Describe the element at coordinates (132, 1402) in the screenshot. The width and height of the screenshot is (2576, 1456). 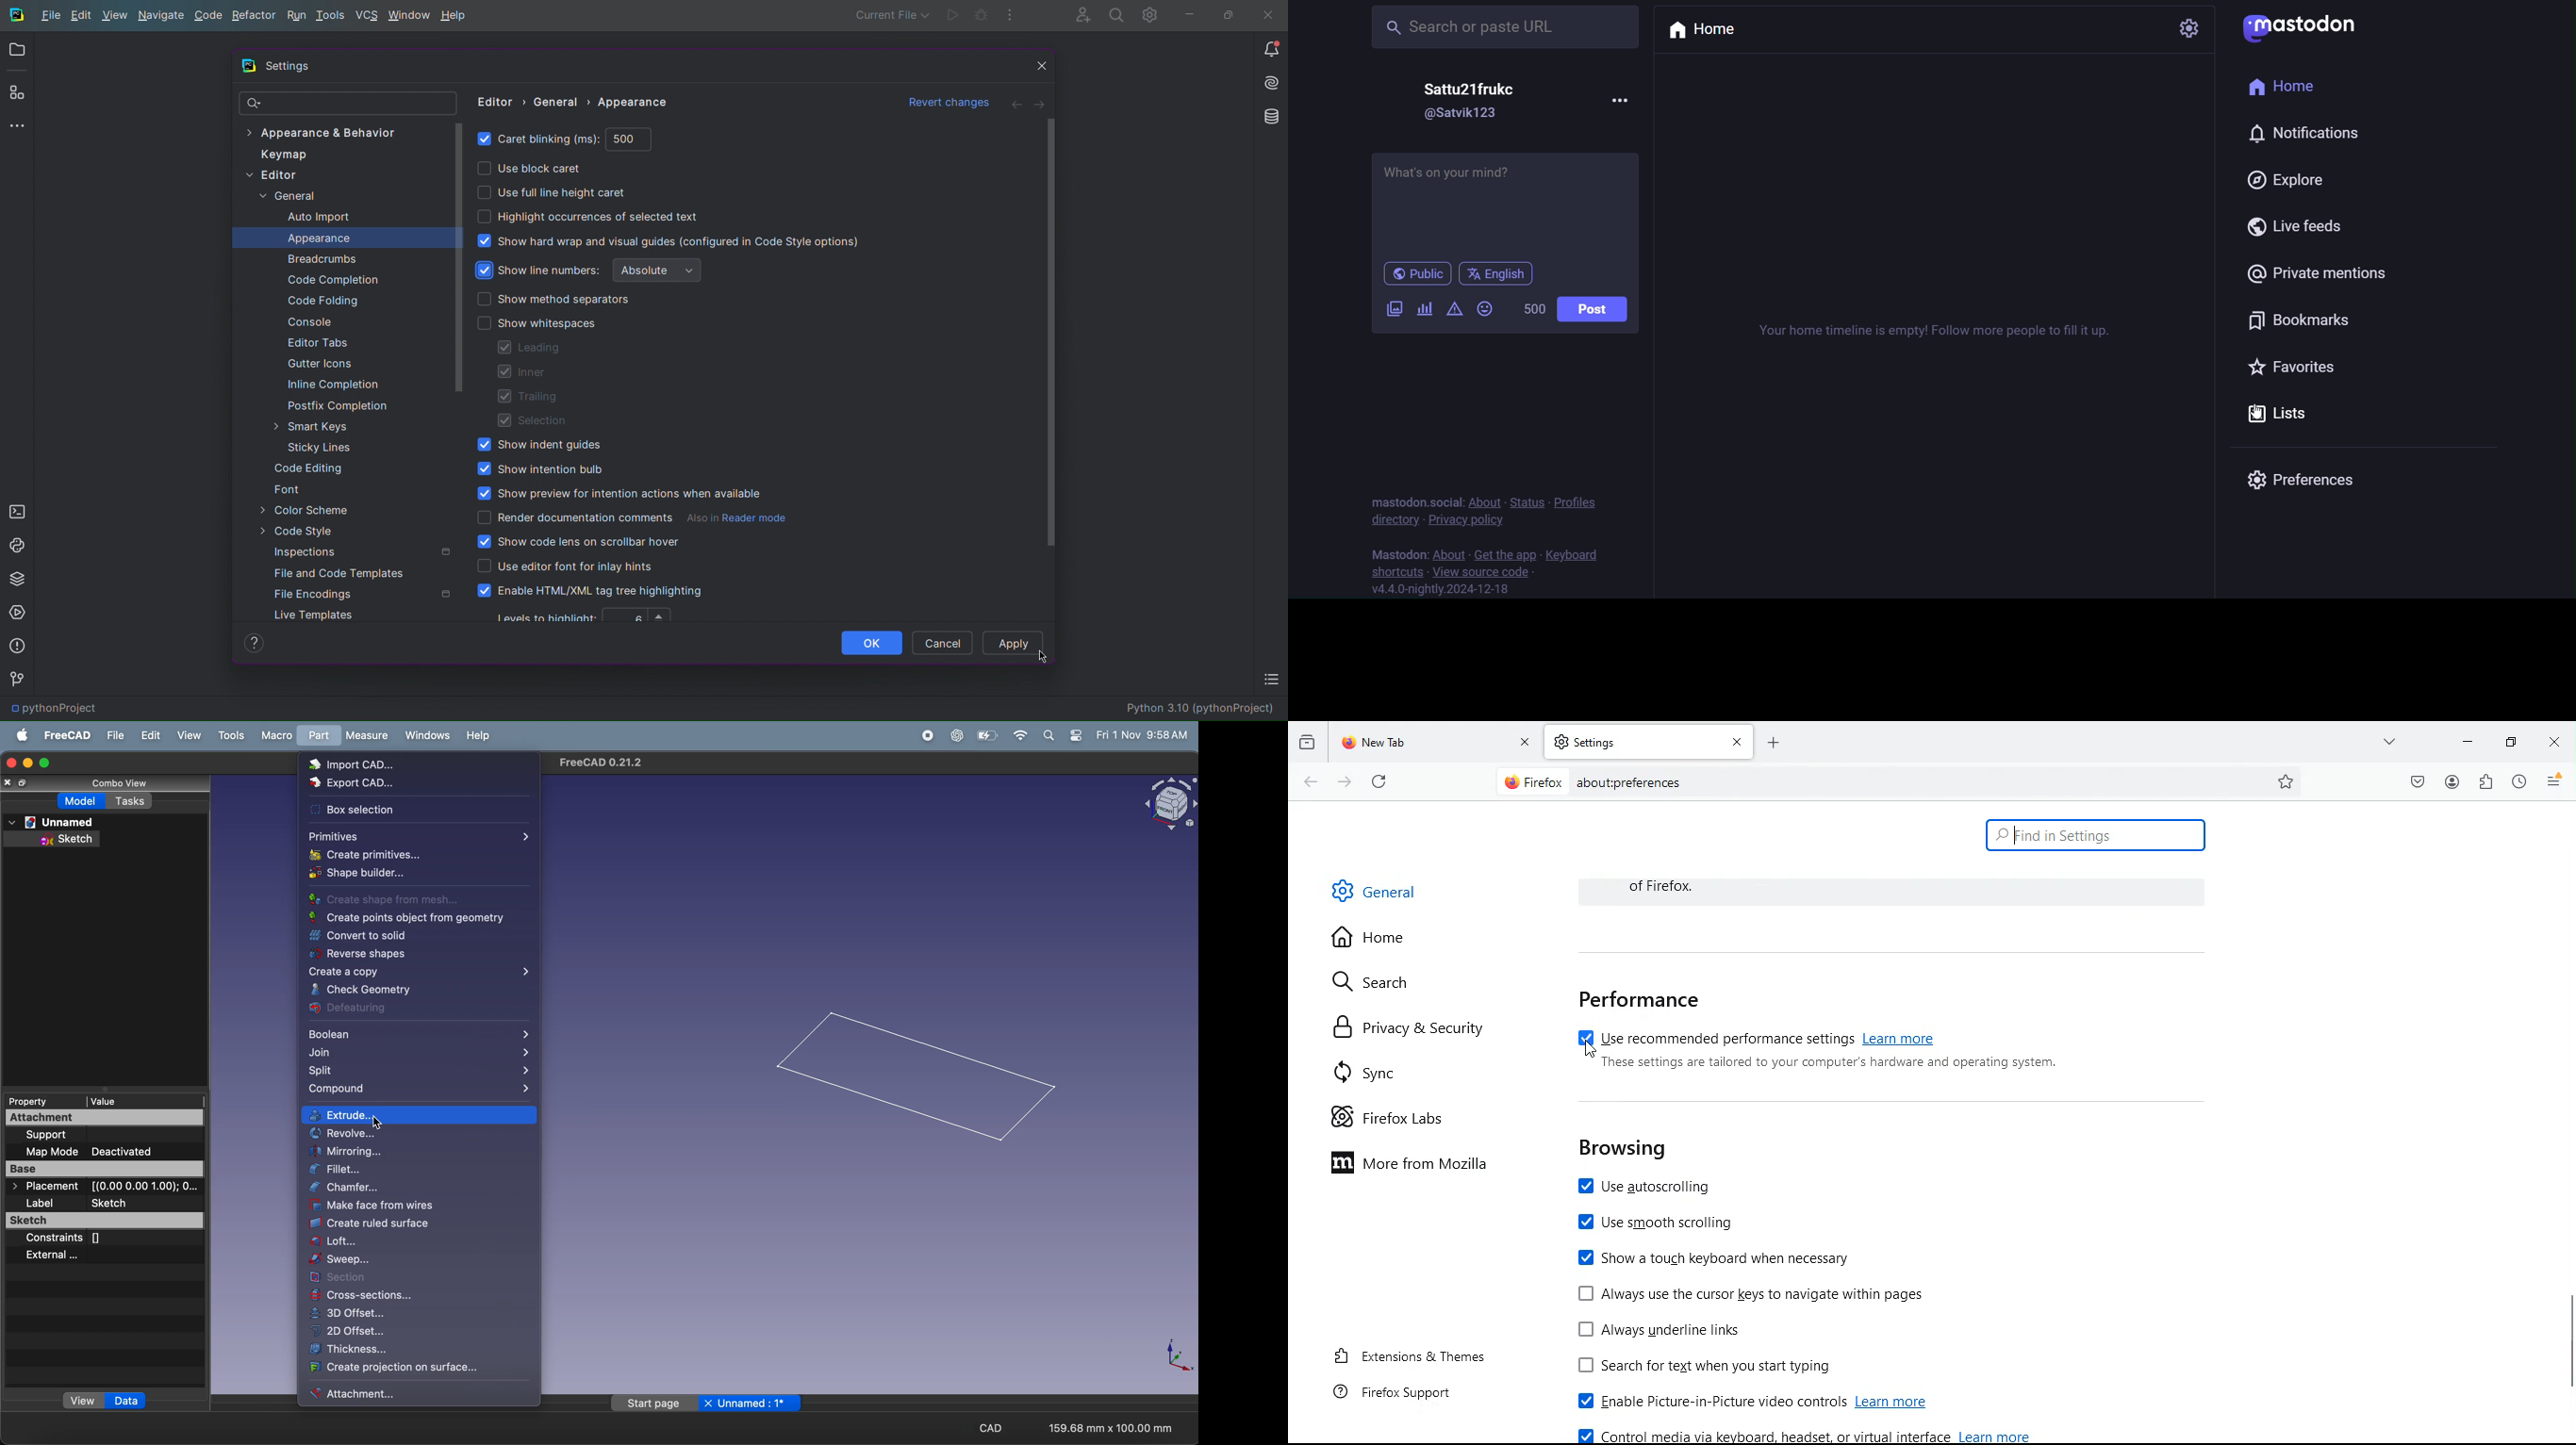
I see `data` at that location.